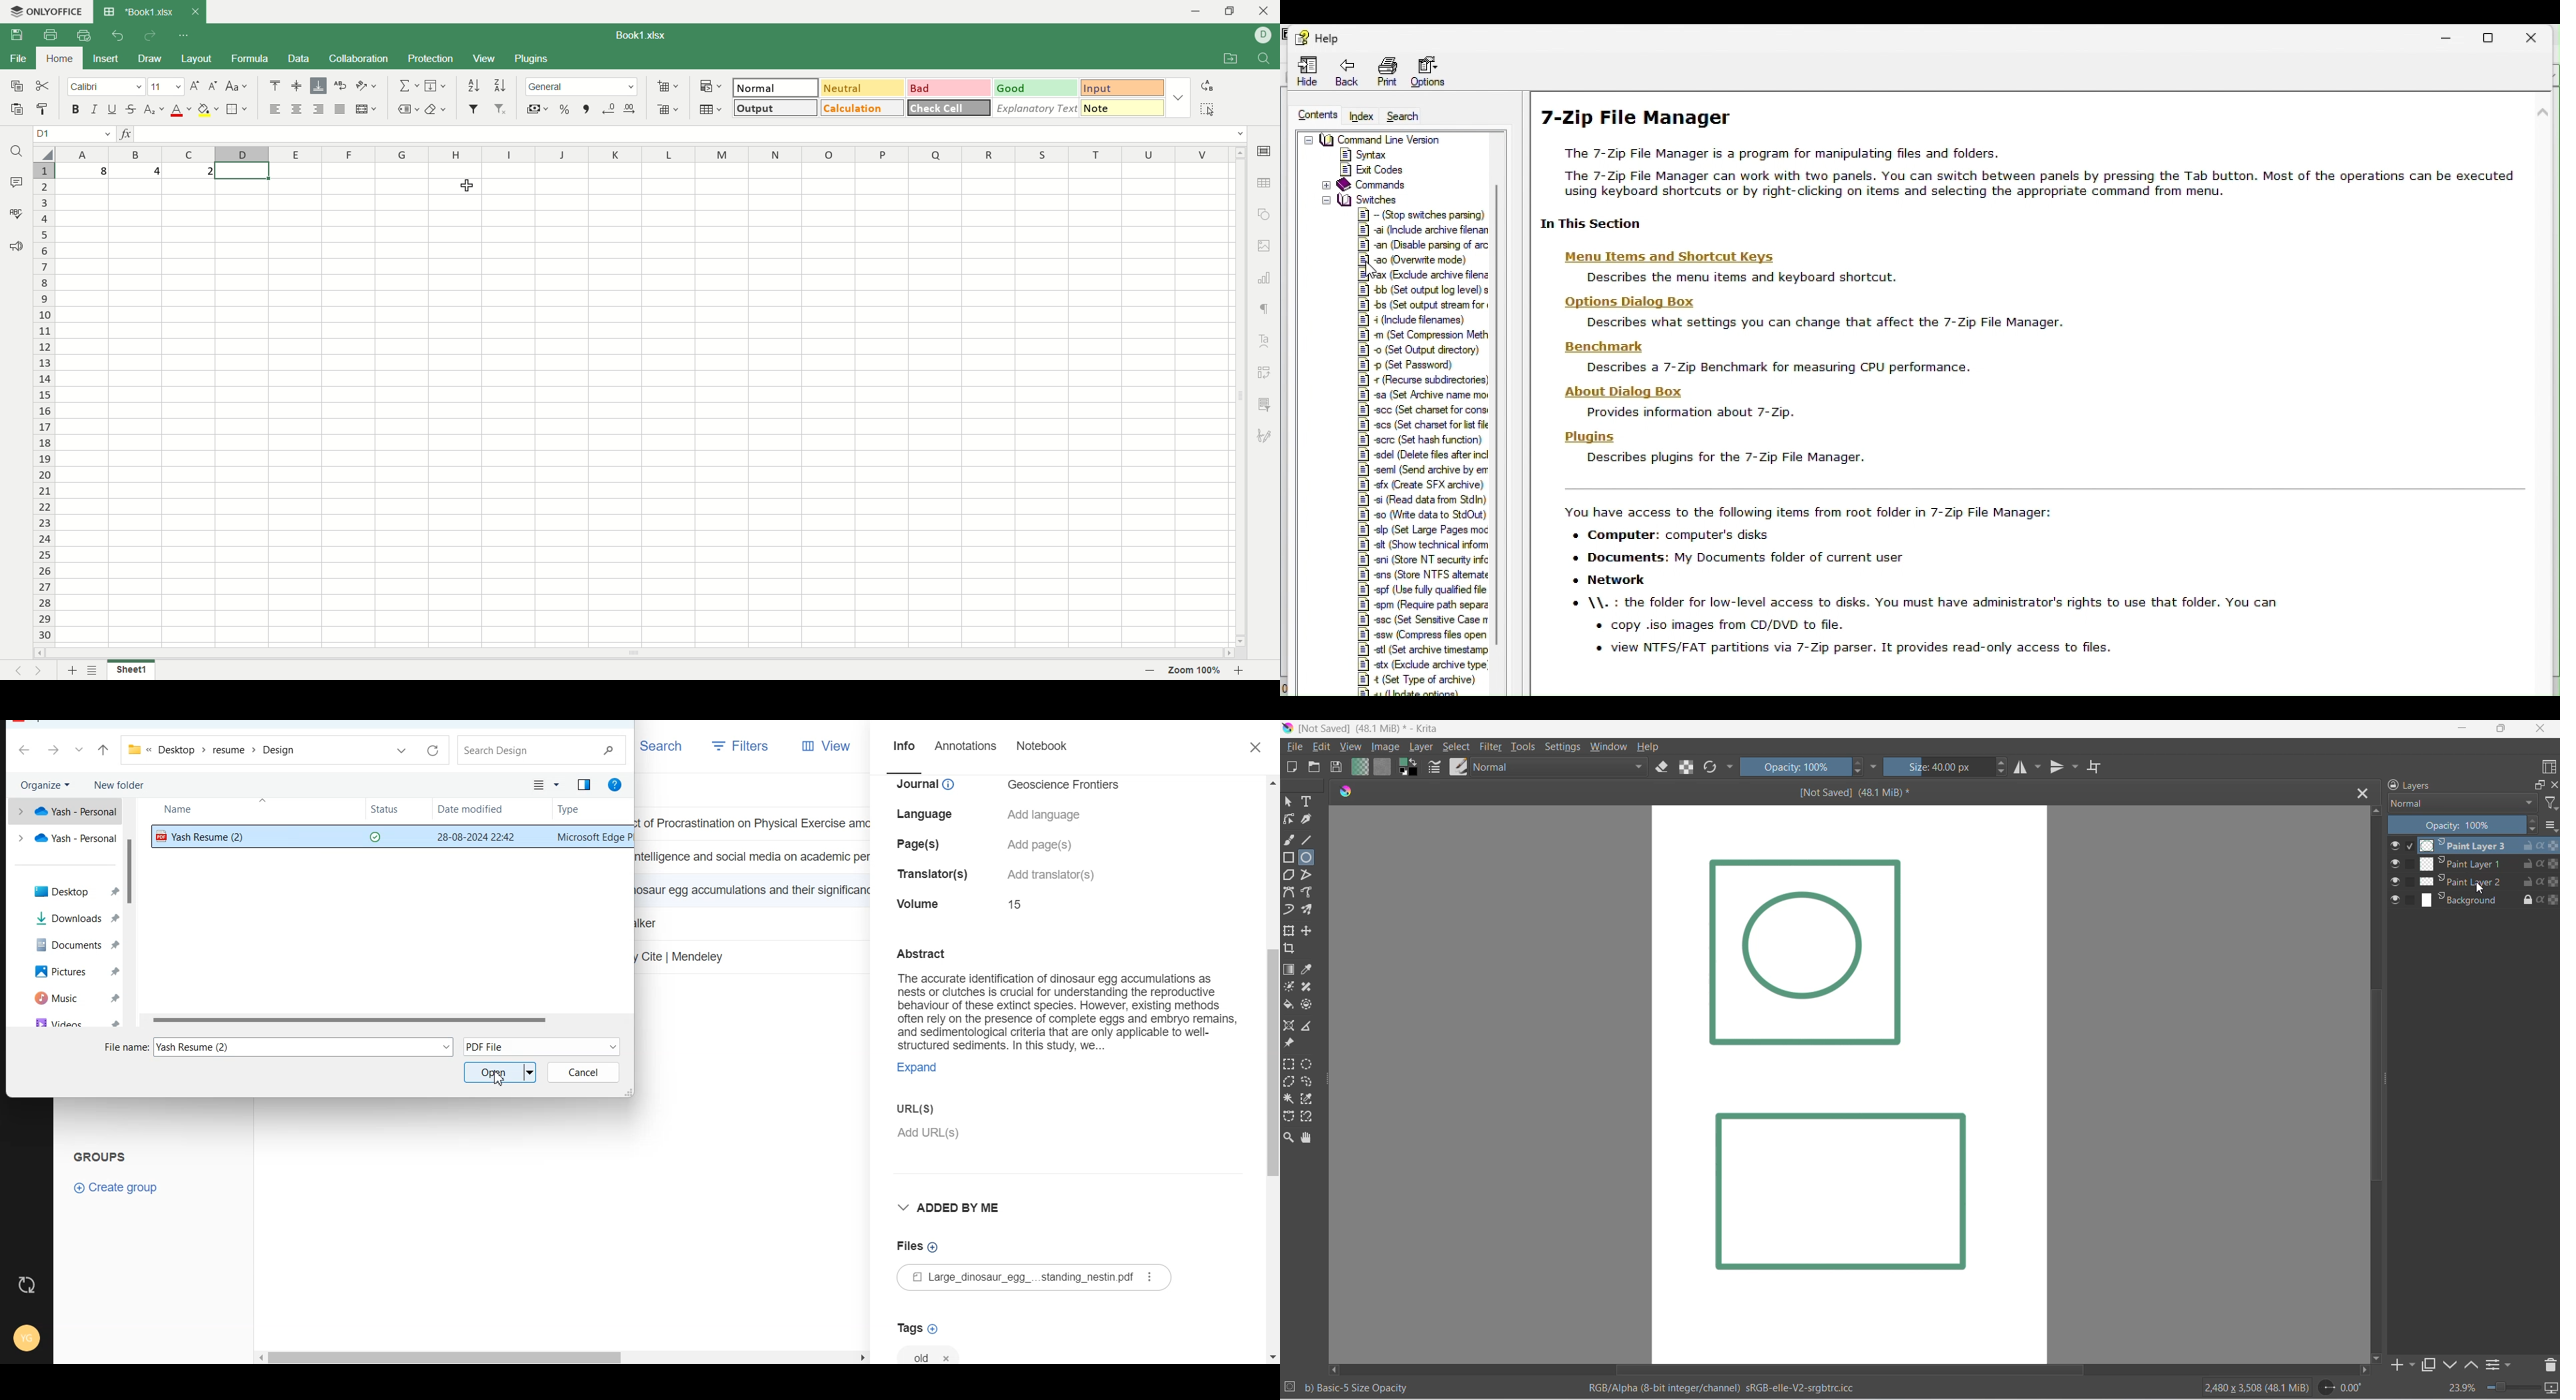 The width and height of the screenshot is (2576, 1400). What do you see at coordinates (1688, 767) in the screenshot?
I see `preserve alpha` at bounding box center [1688, 767].